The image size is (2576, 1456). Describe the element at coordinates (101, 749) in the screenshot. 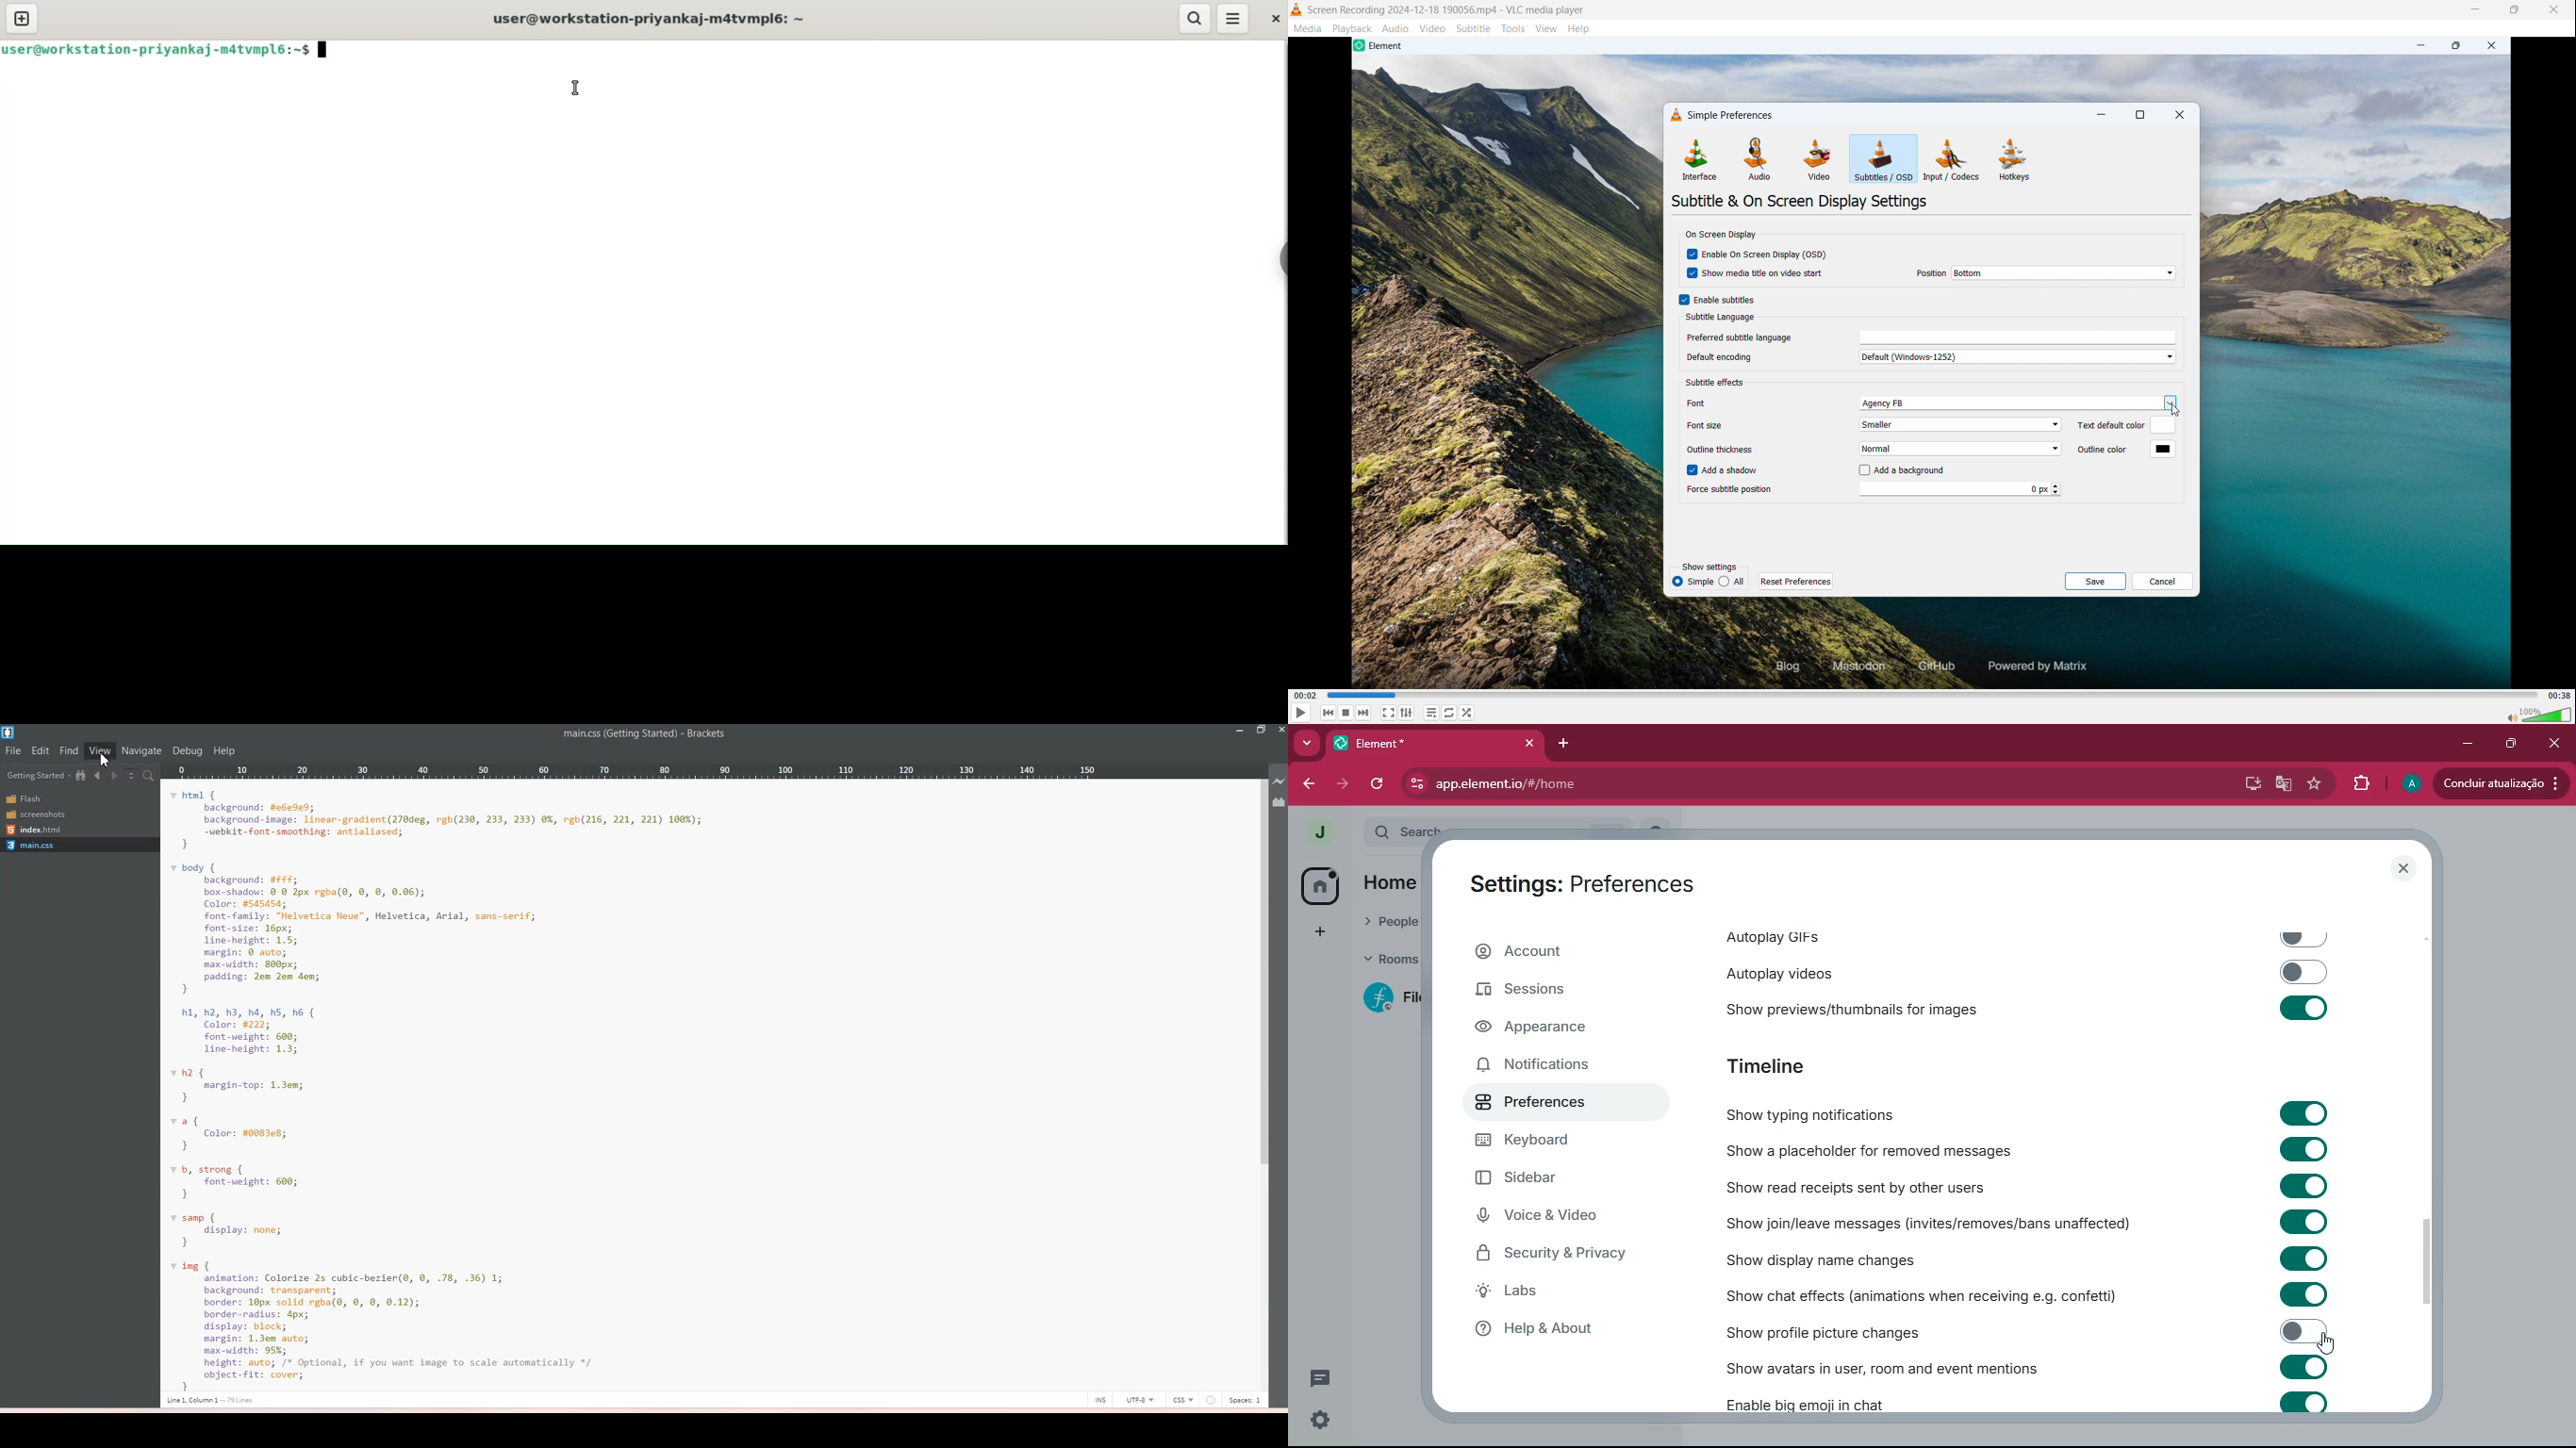

I see `View` at that location.